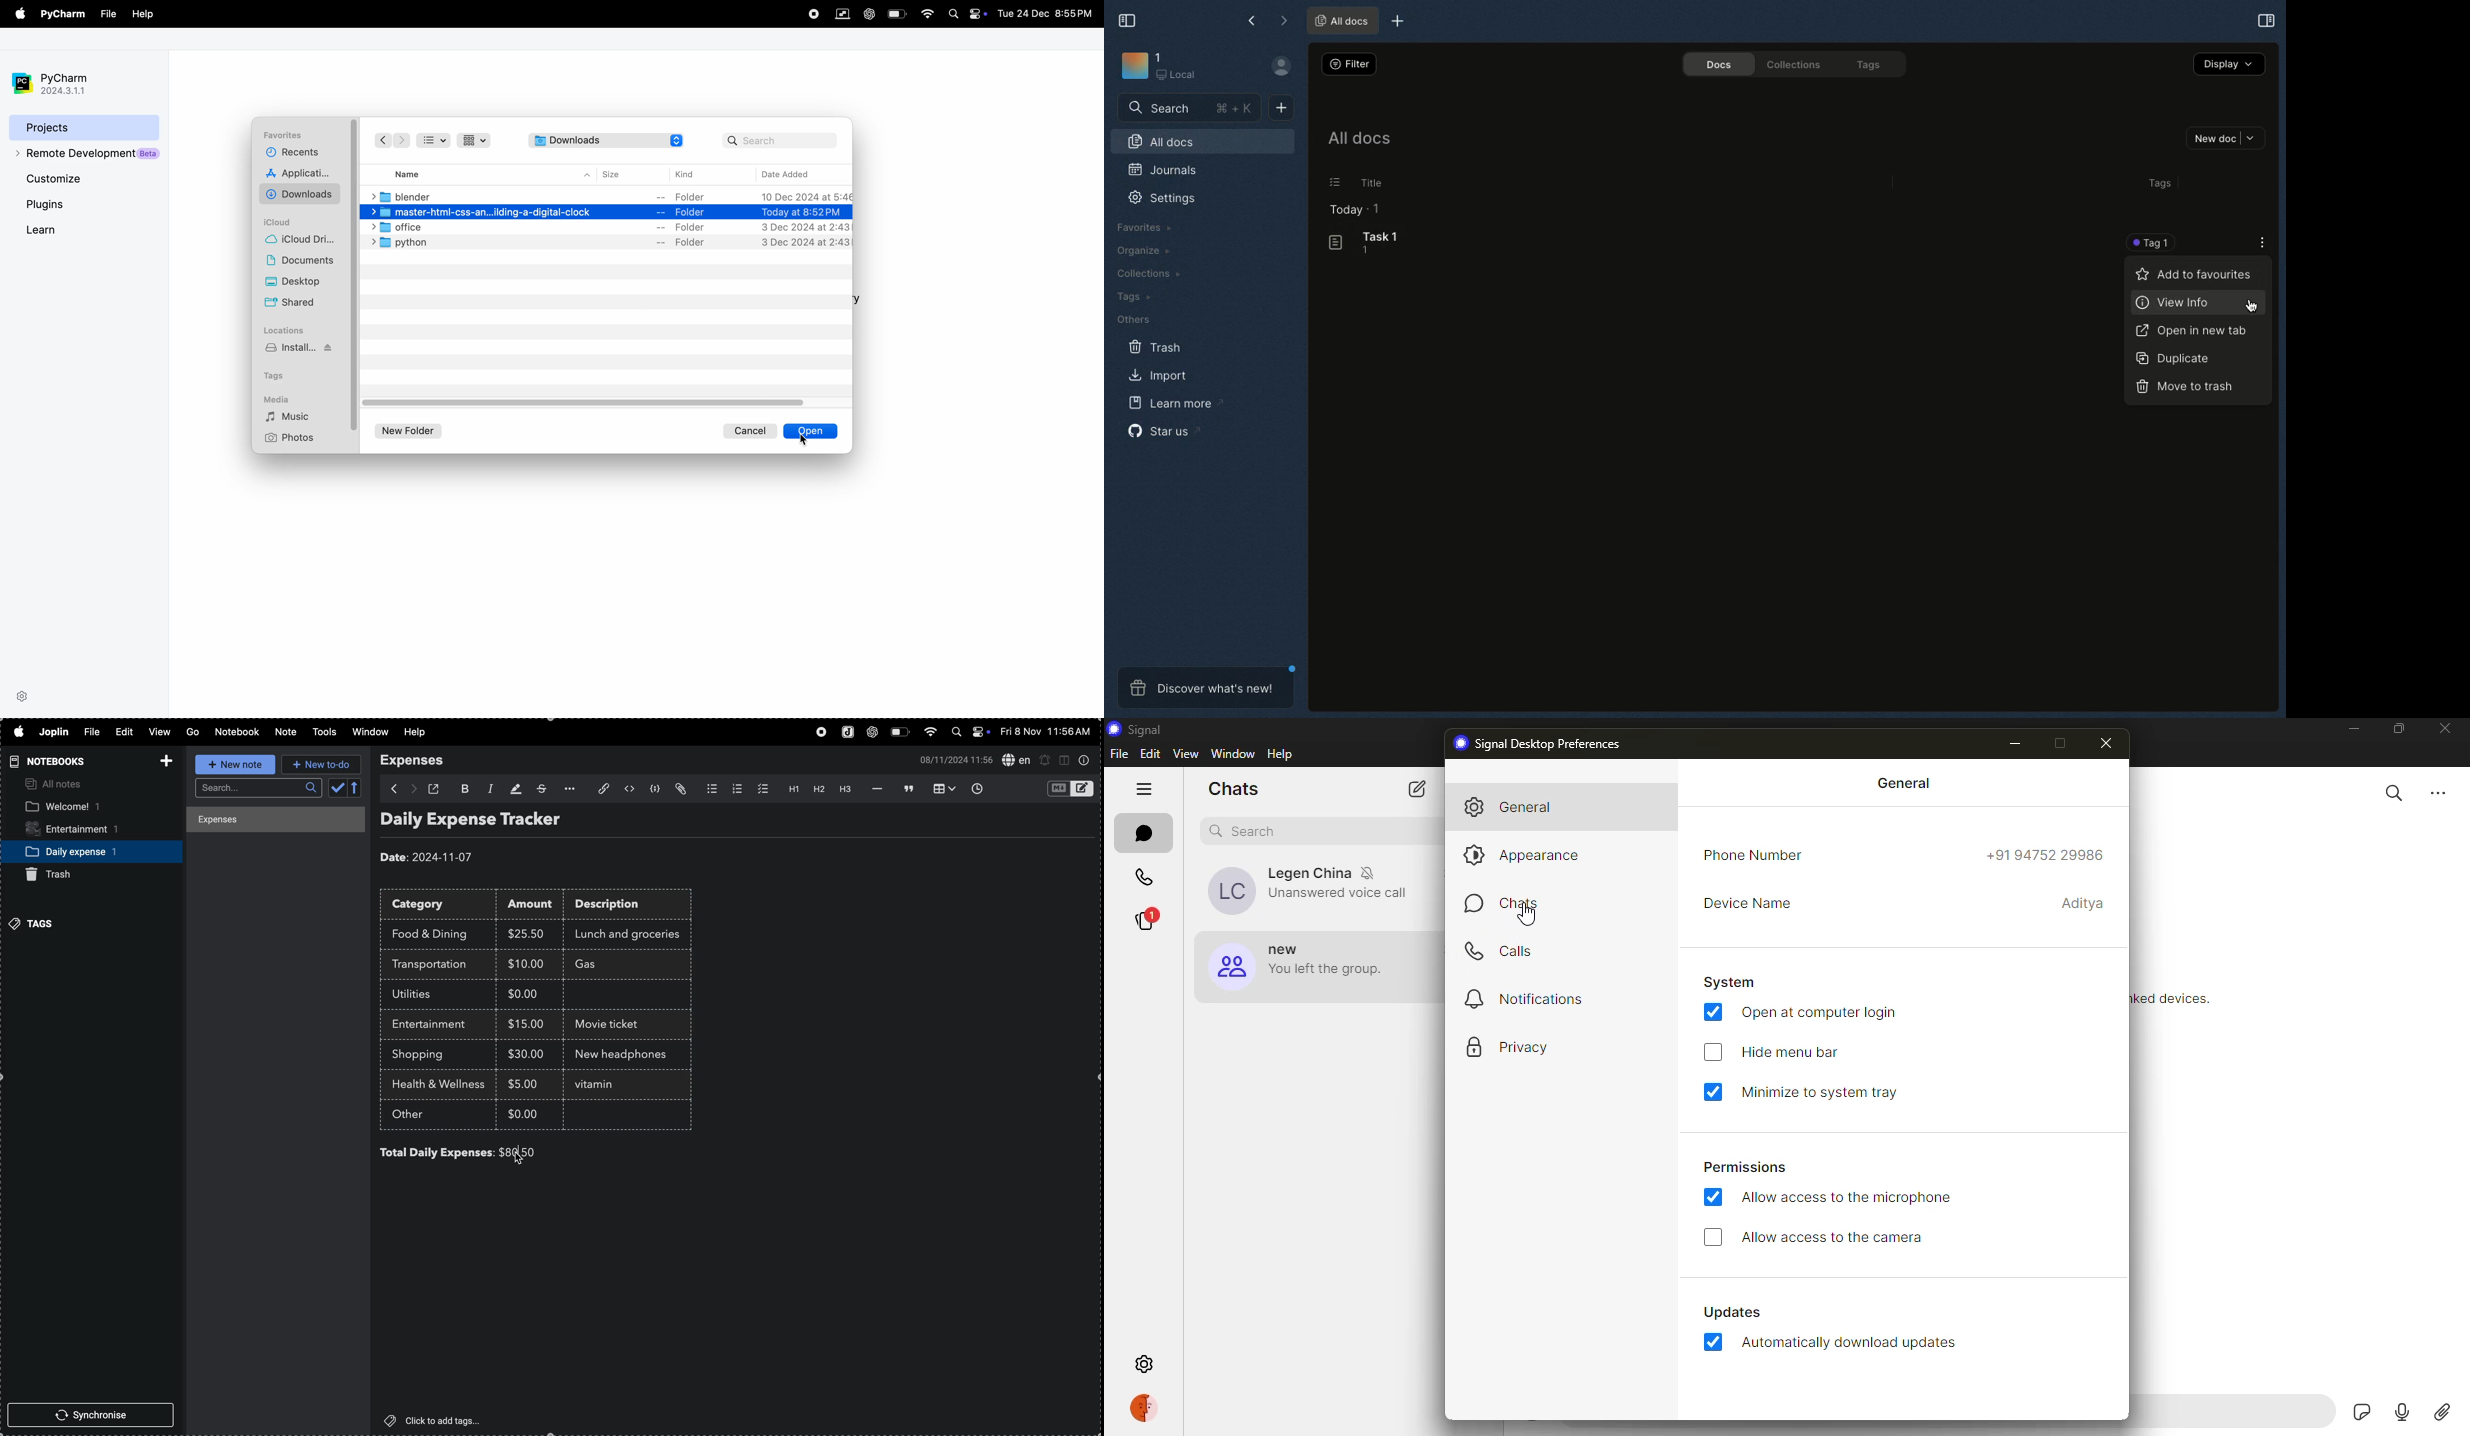 This screenshot has width=2492, height=1456. Describe the element at coordinates (567, 789) in the screenshot. I see `options` at that location.